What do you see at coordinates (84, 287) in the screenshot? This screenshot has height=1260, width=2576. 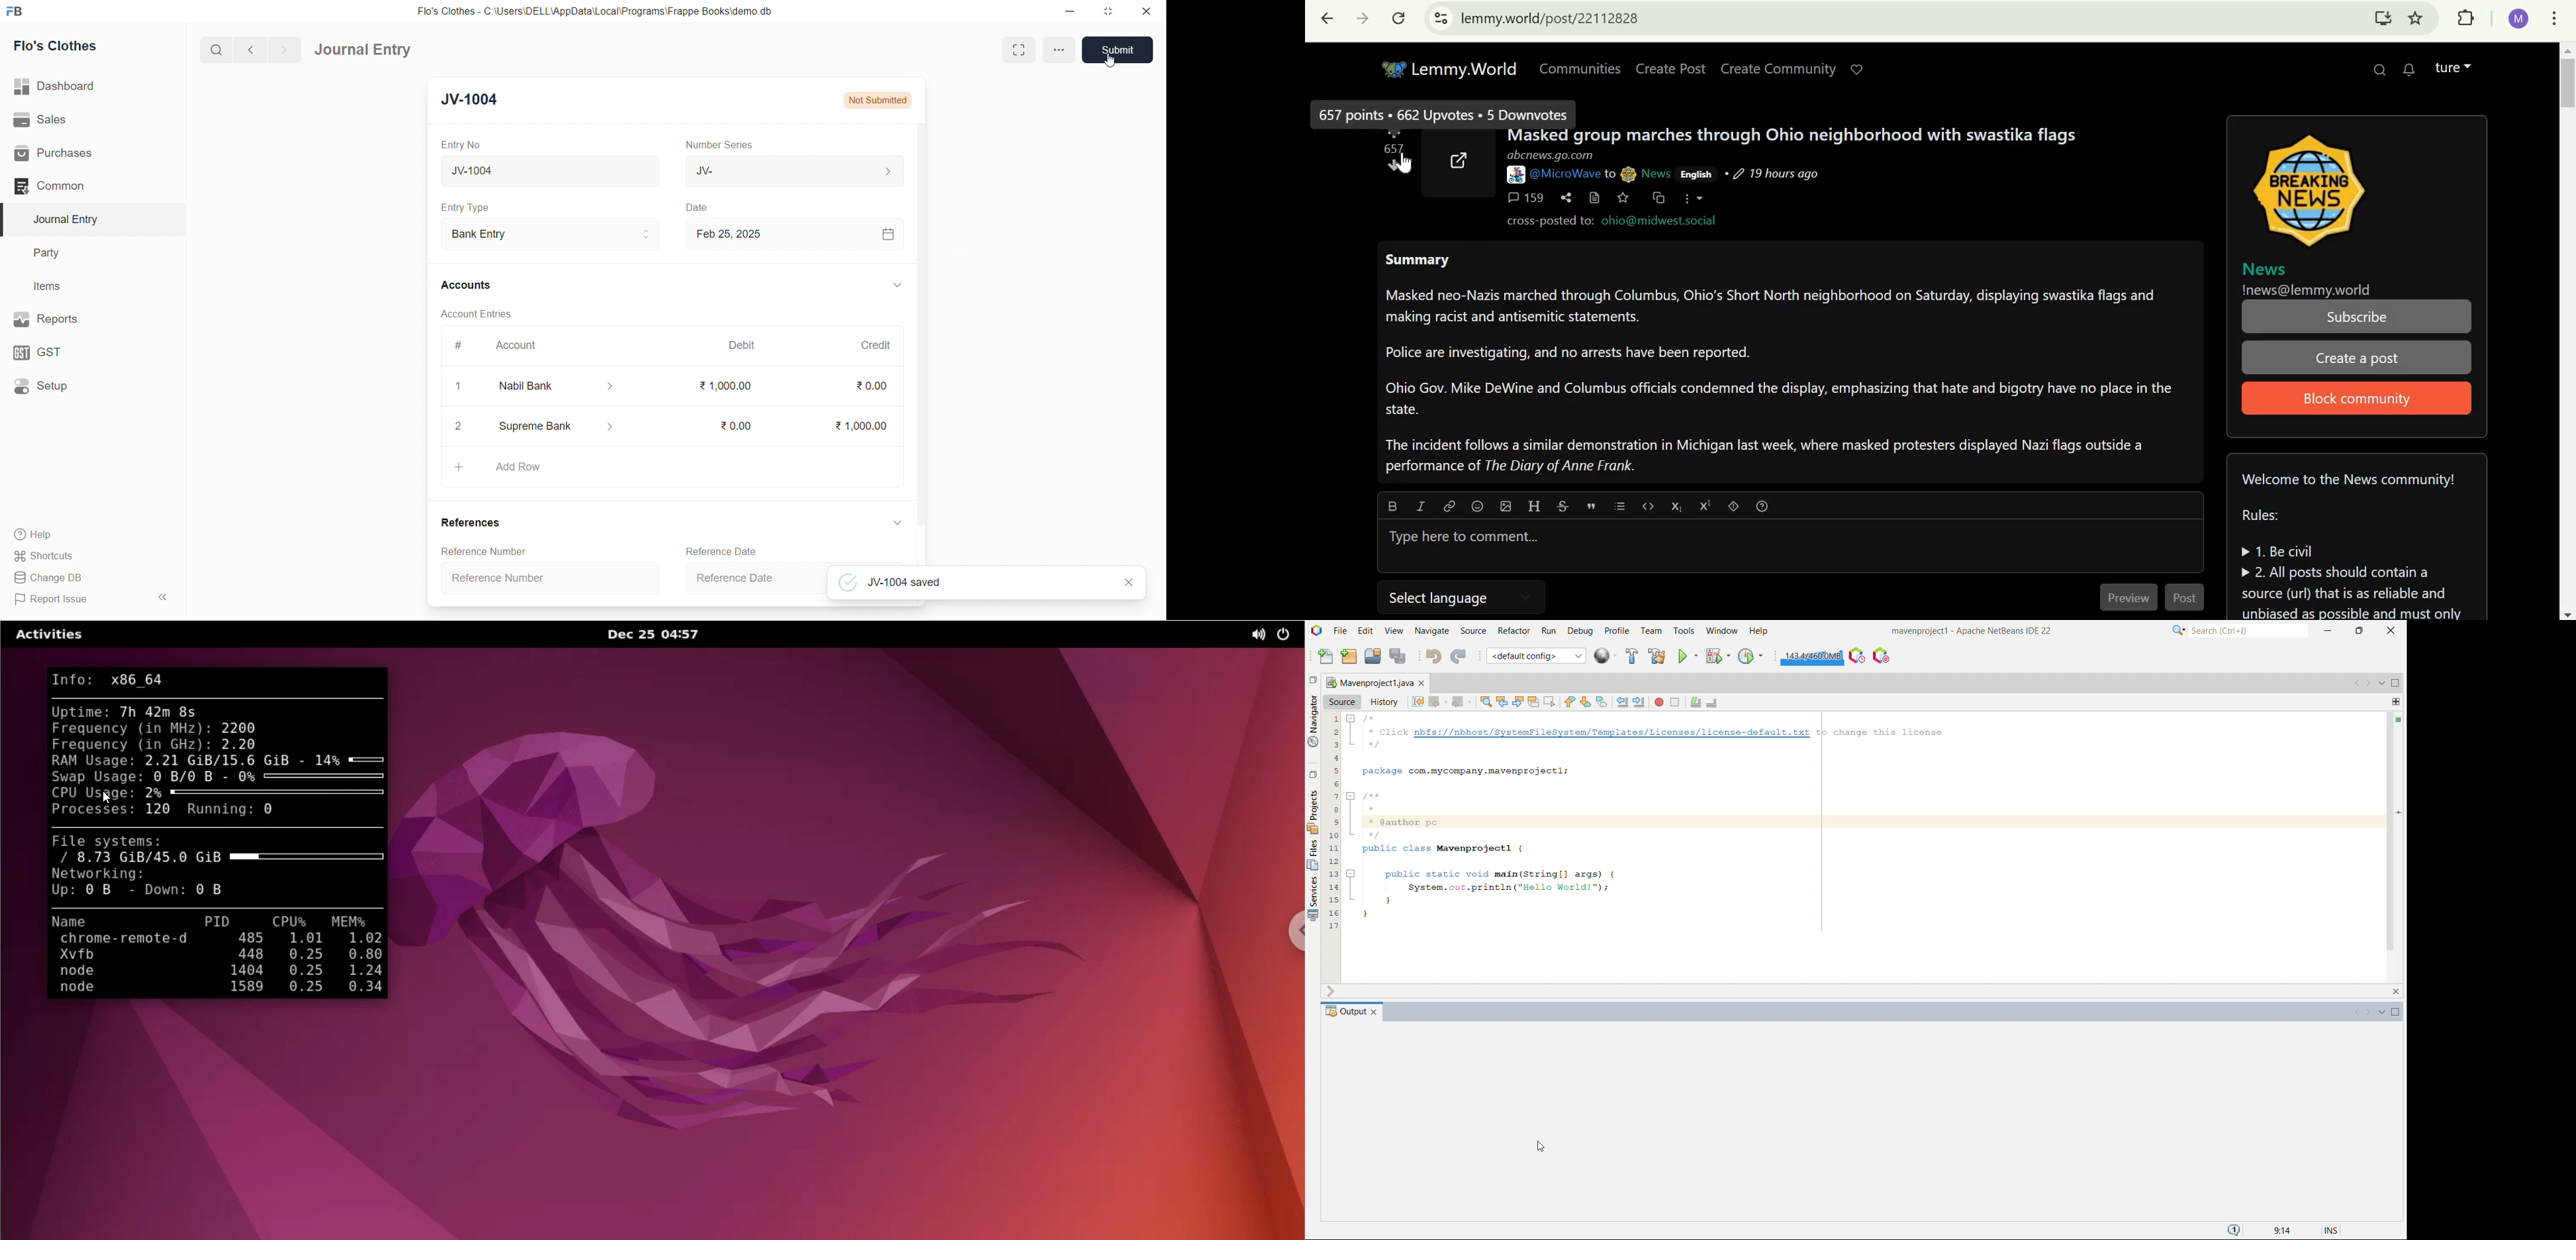 I see `Items` at bounding box center [84, 287].